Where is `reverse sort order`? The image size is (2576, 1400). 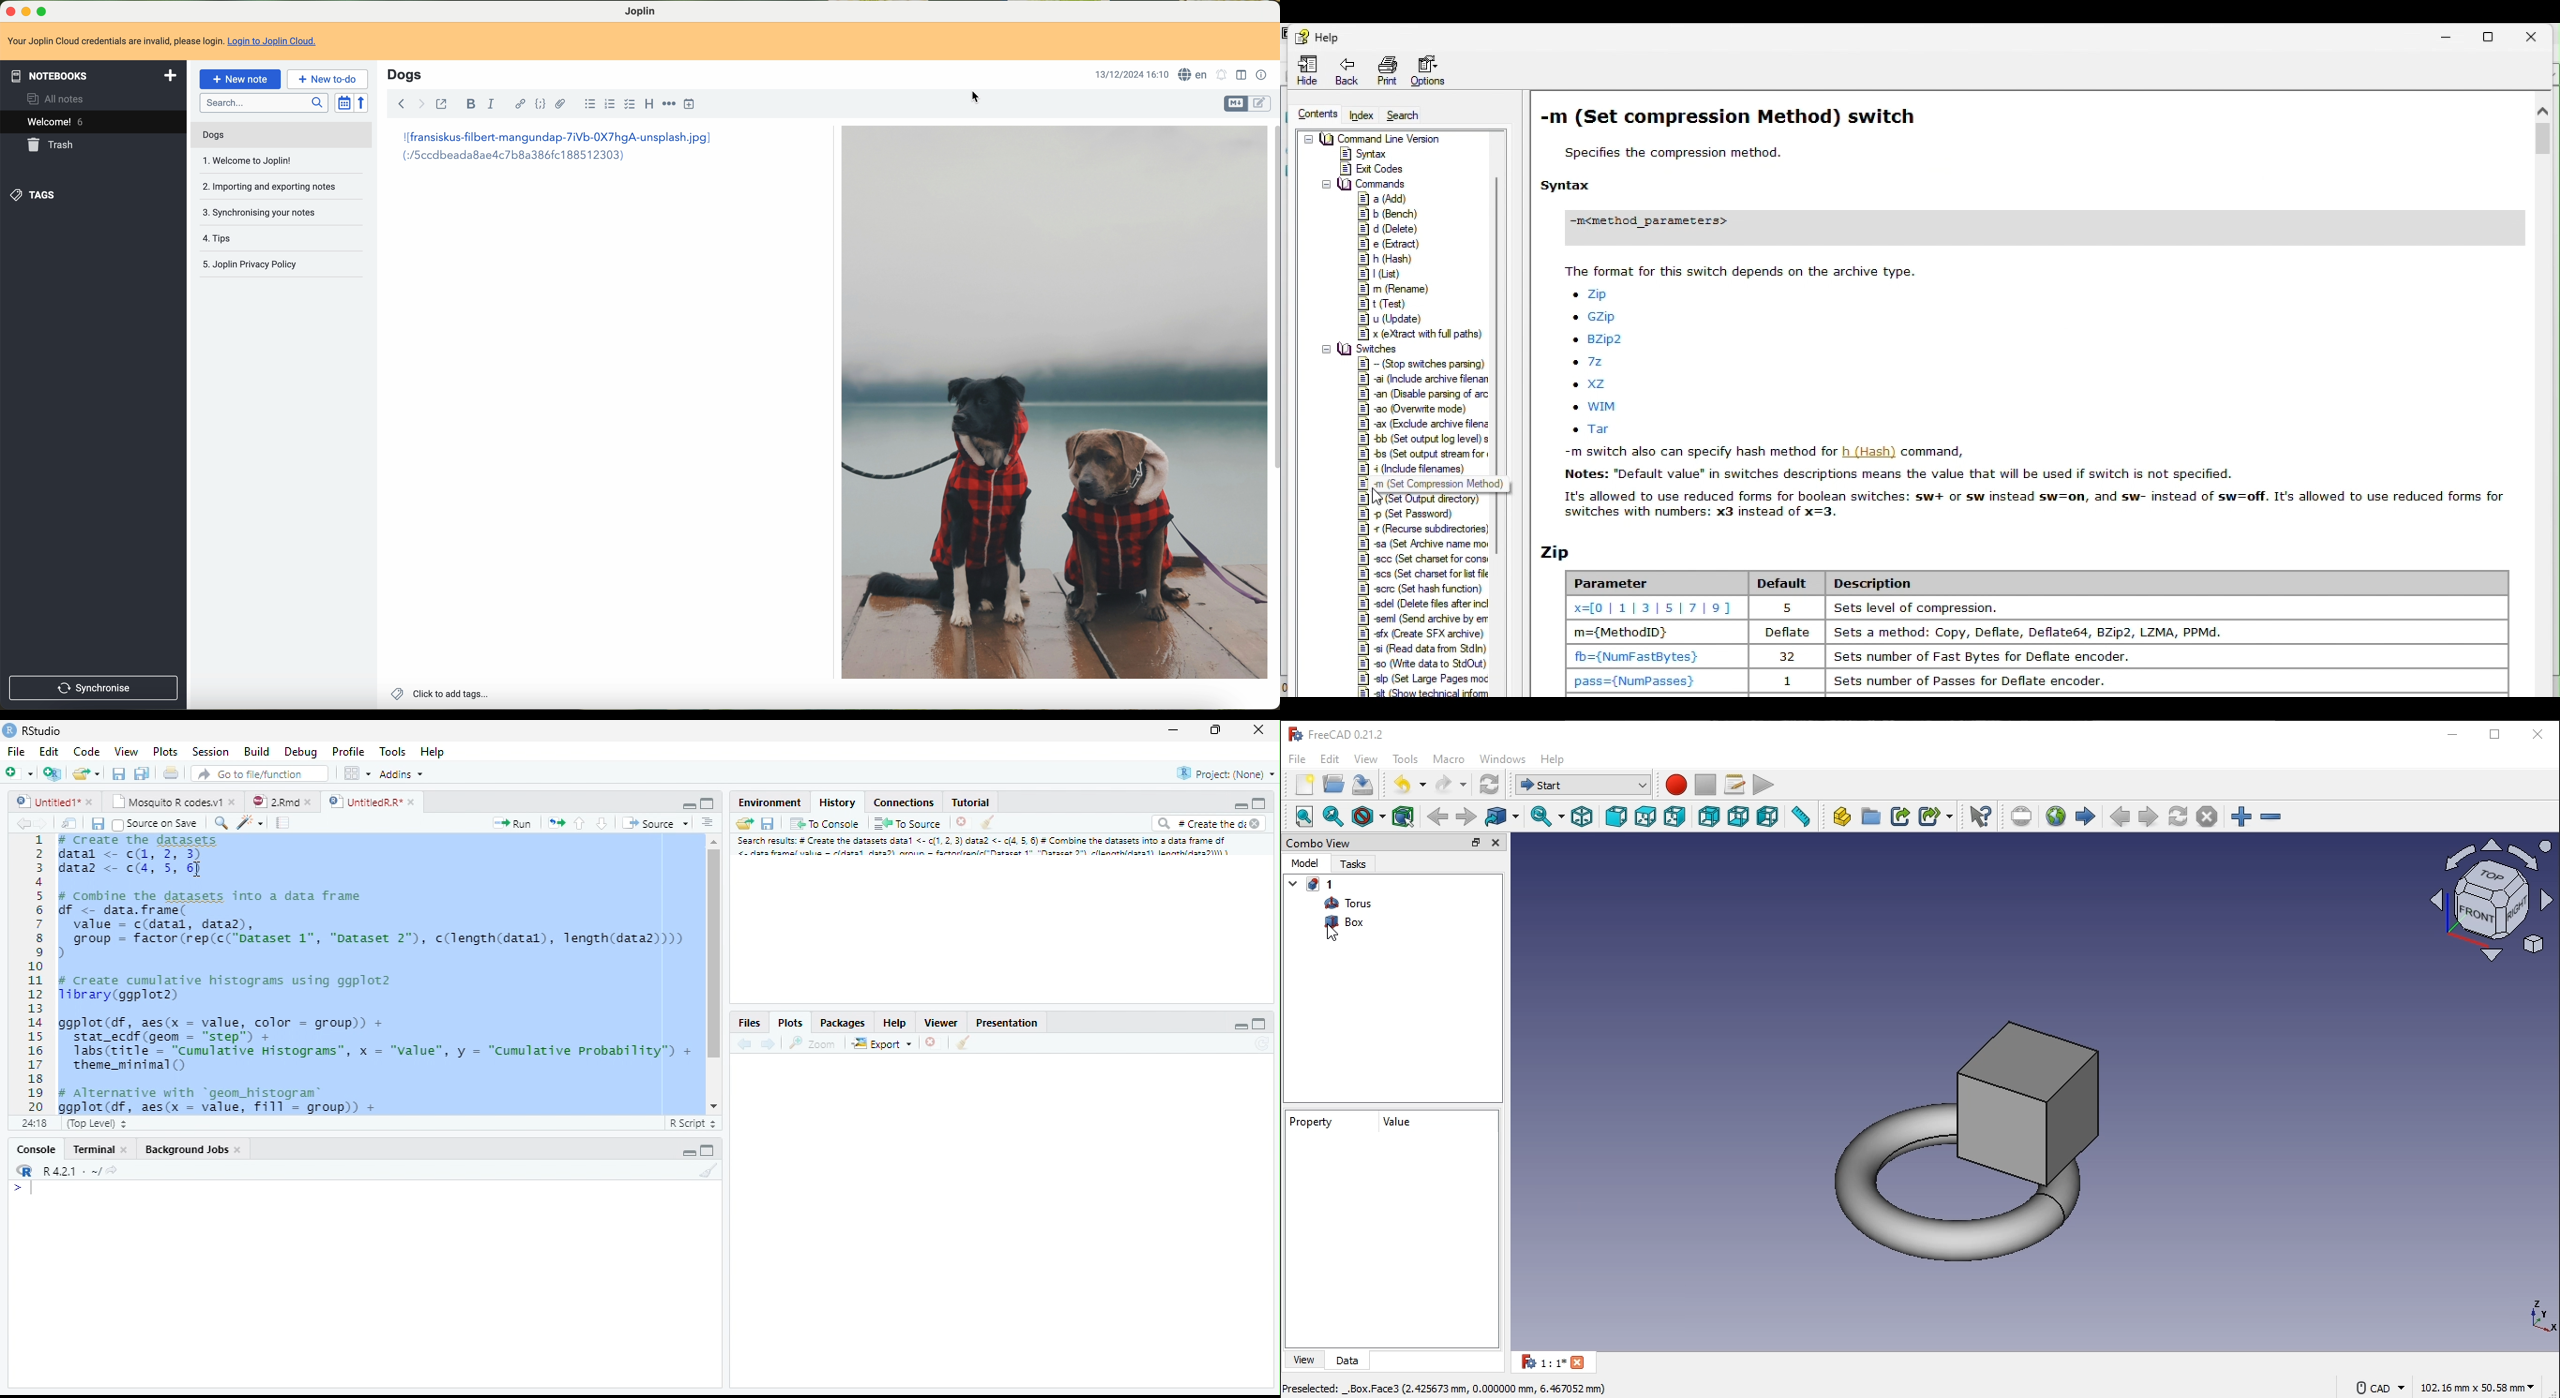 reverse sort order is located at coordinates (363, 103).